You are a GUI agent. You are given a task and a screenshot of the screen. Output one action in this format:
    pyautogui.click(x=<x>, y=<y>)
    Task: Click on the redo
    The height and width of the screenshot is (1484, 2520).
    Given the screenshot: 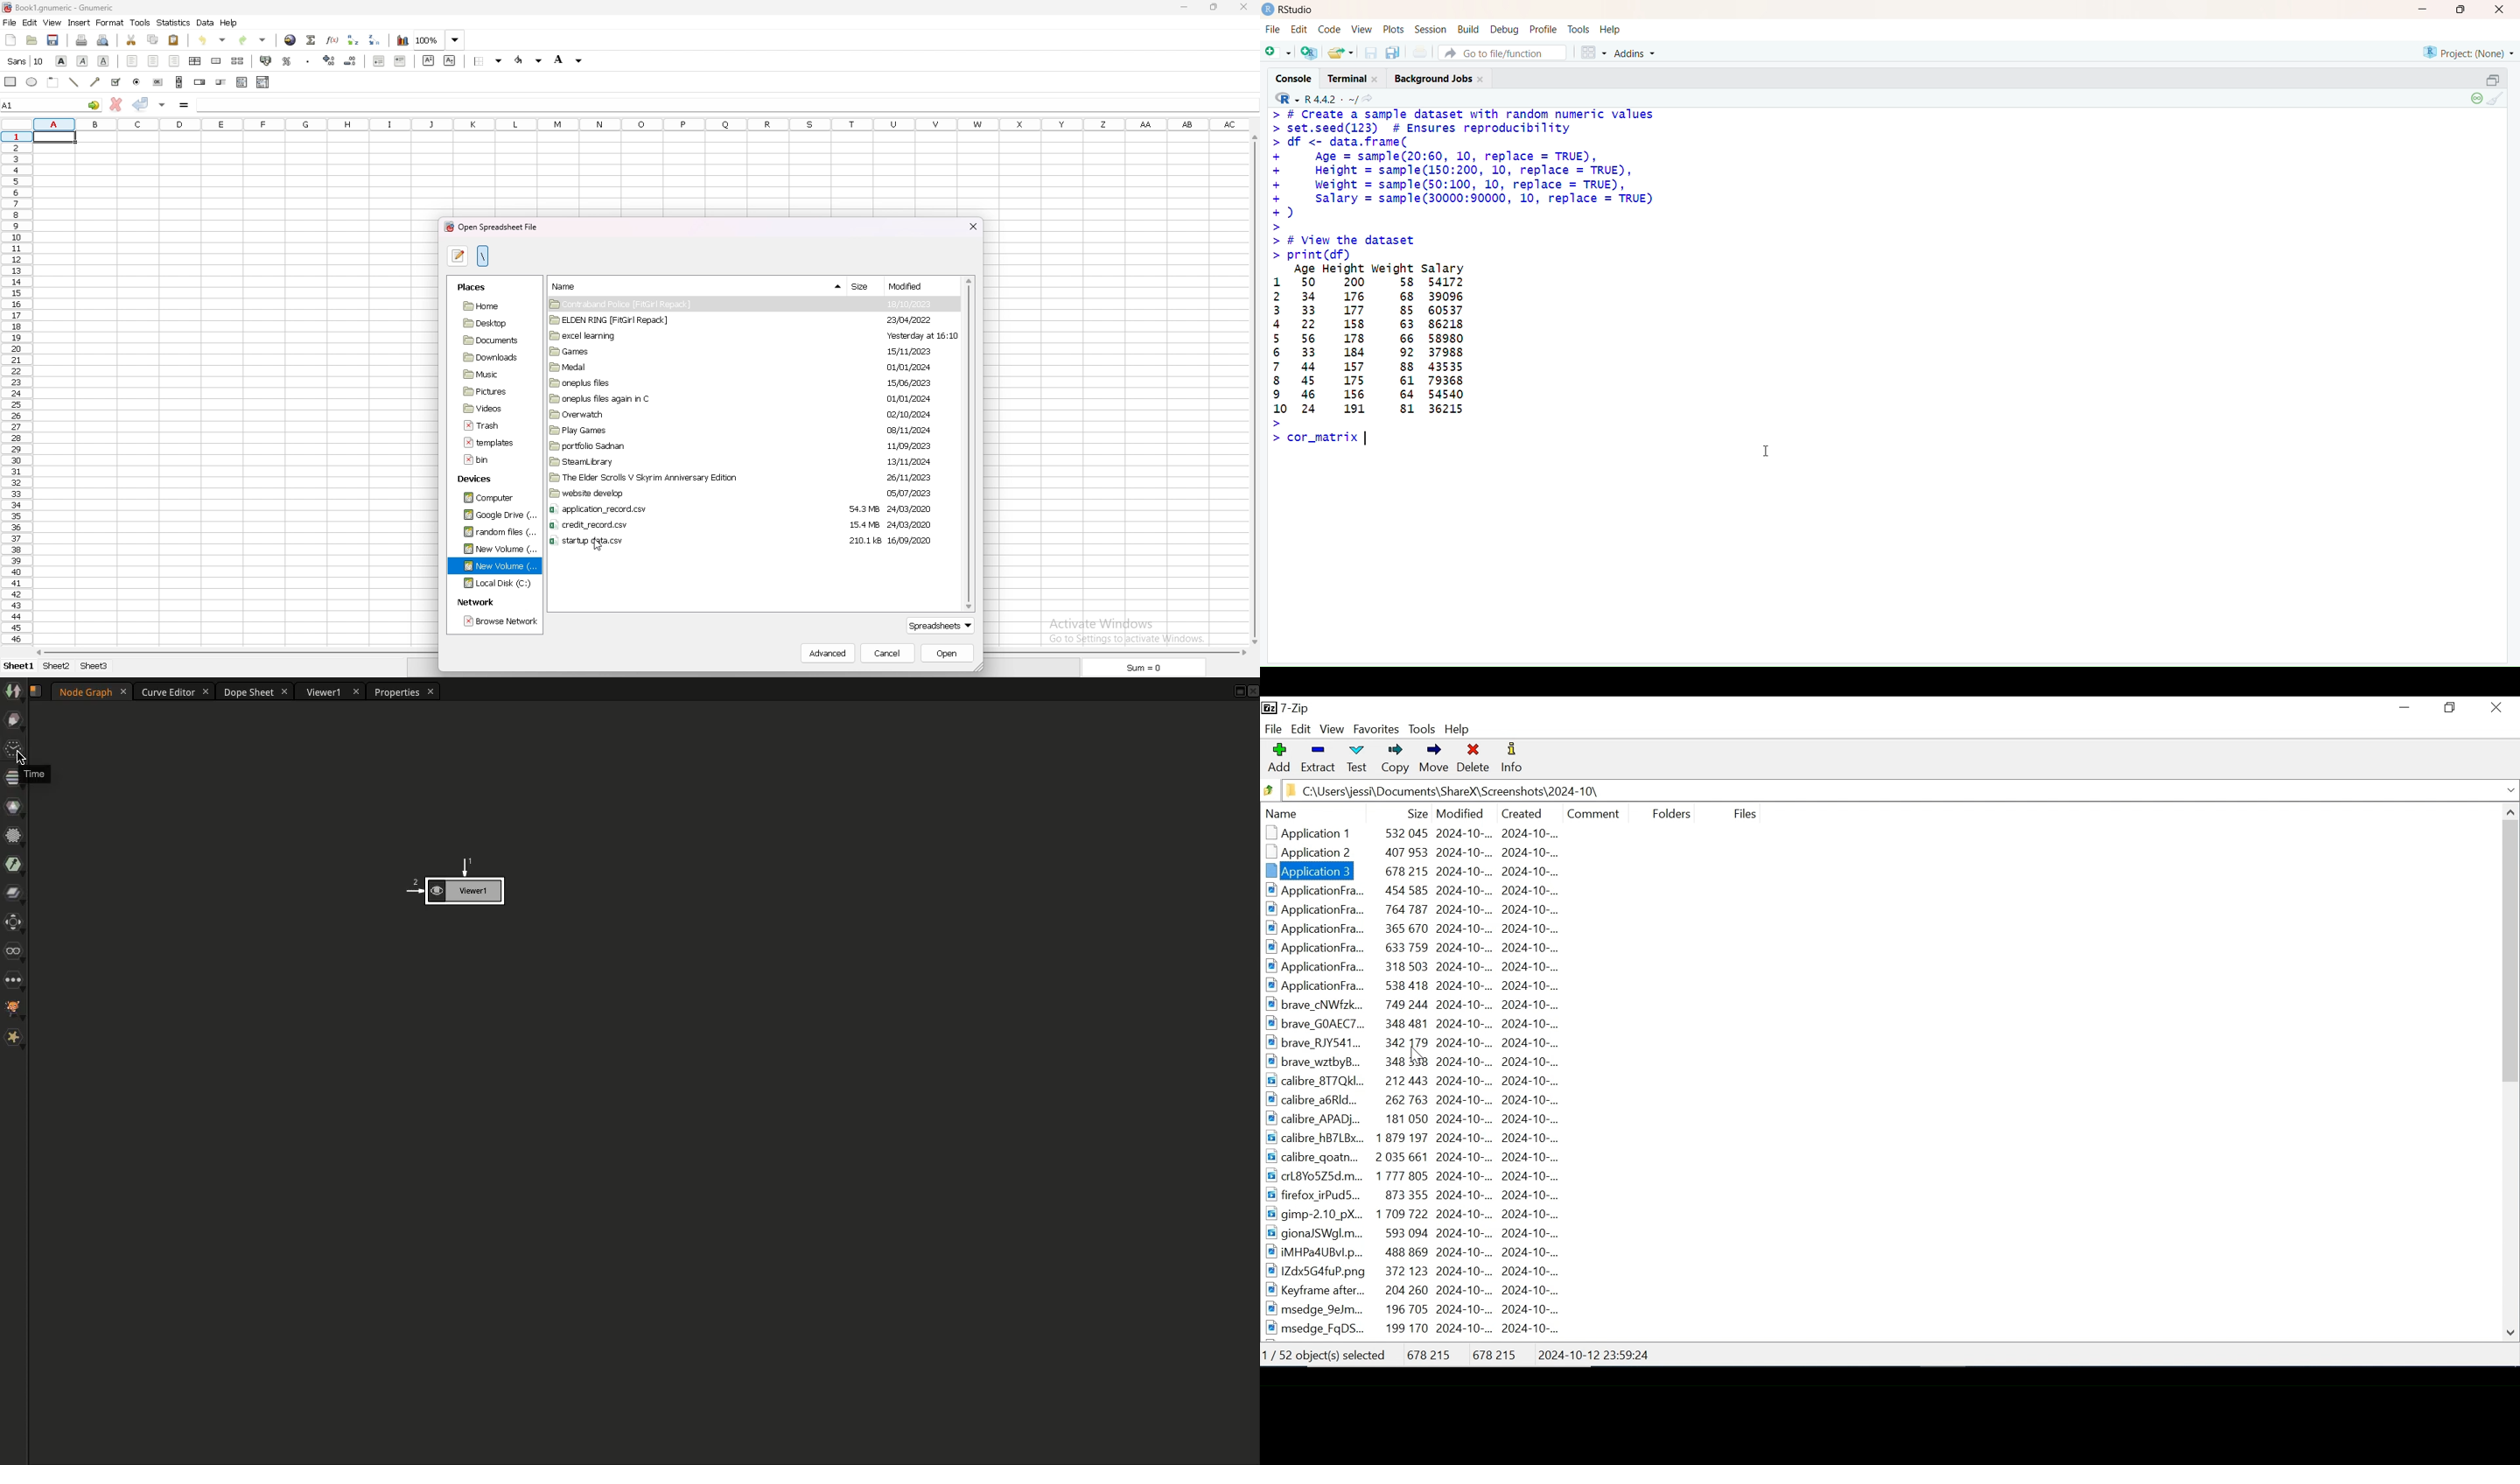 What is the action you would take?
    pyautogui.click(x=254, y=41)
    